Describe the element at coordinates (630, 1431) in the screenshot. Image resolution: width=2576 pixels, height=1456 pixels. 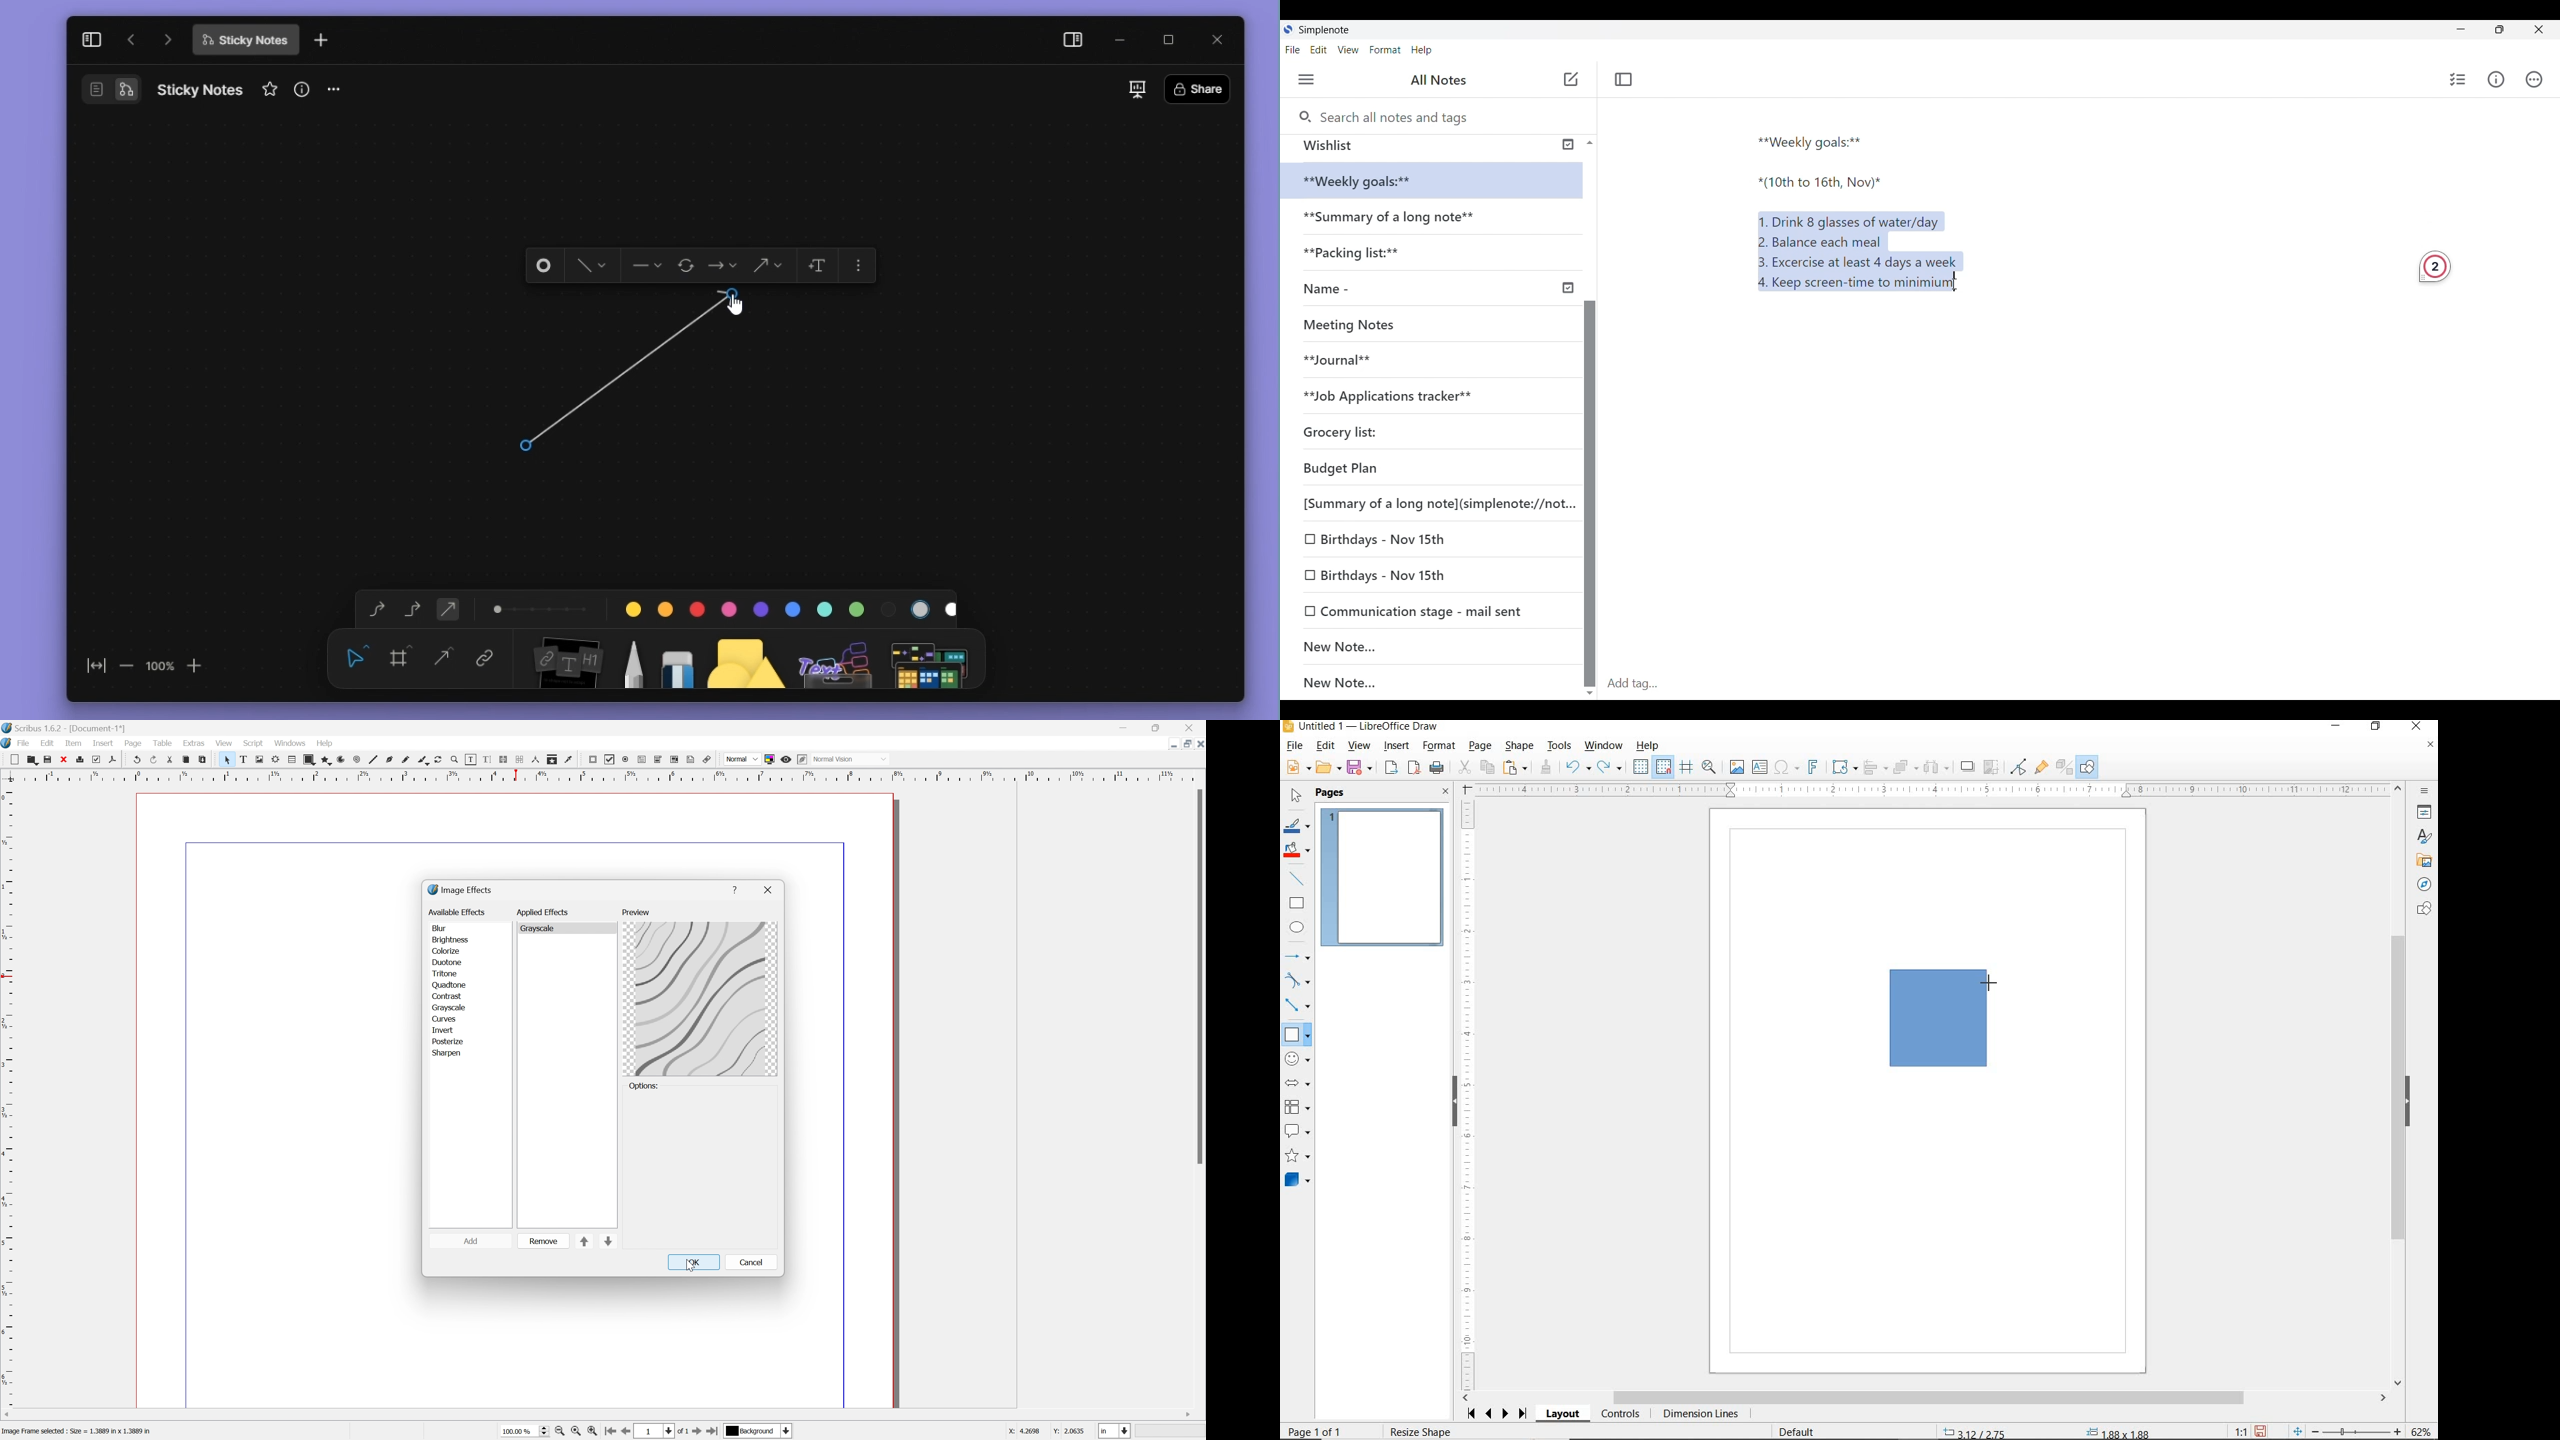
I see `Go to the previous page` at that location.